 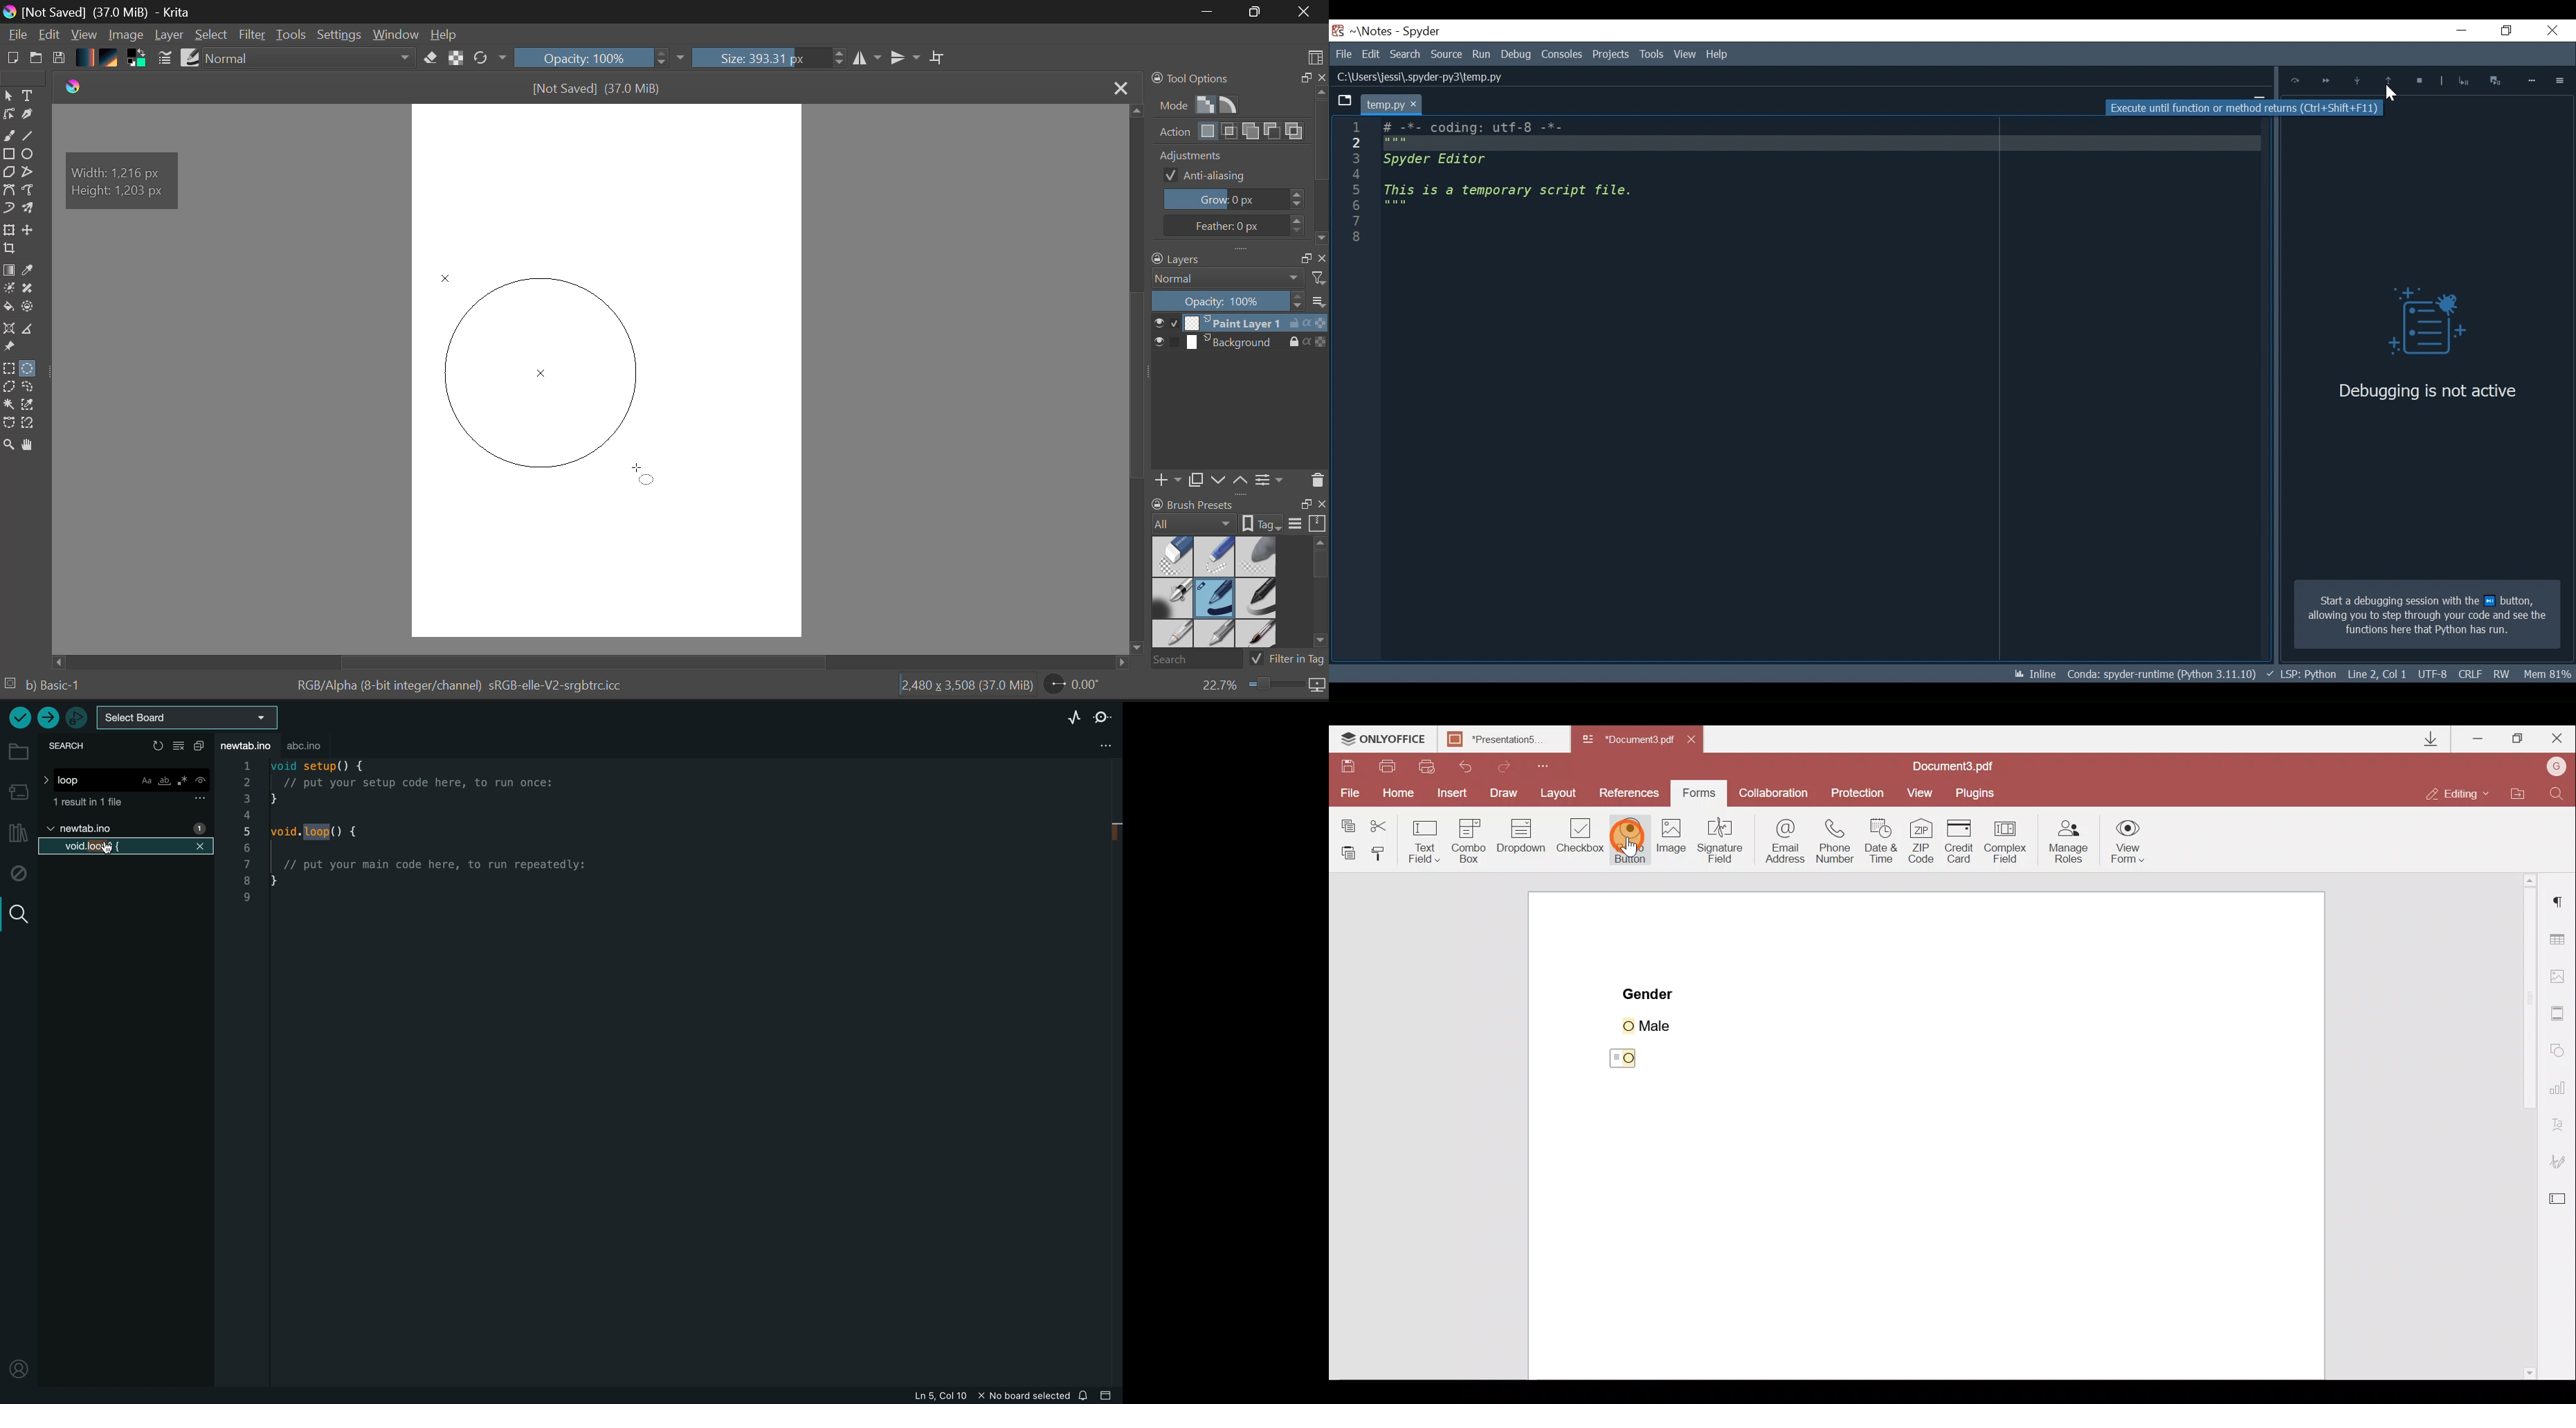 I want to click on Debug, so click(x=2417, y=324).